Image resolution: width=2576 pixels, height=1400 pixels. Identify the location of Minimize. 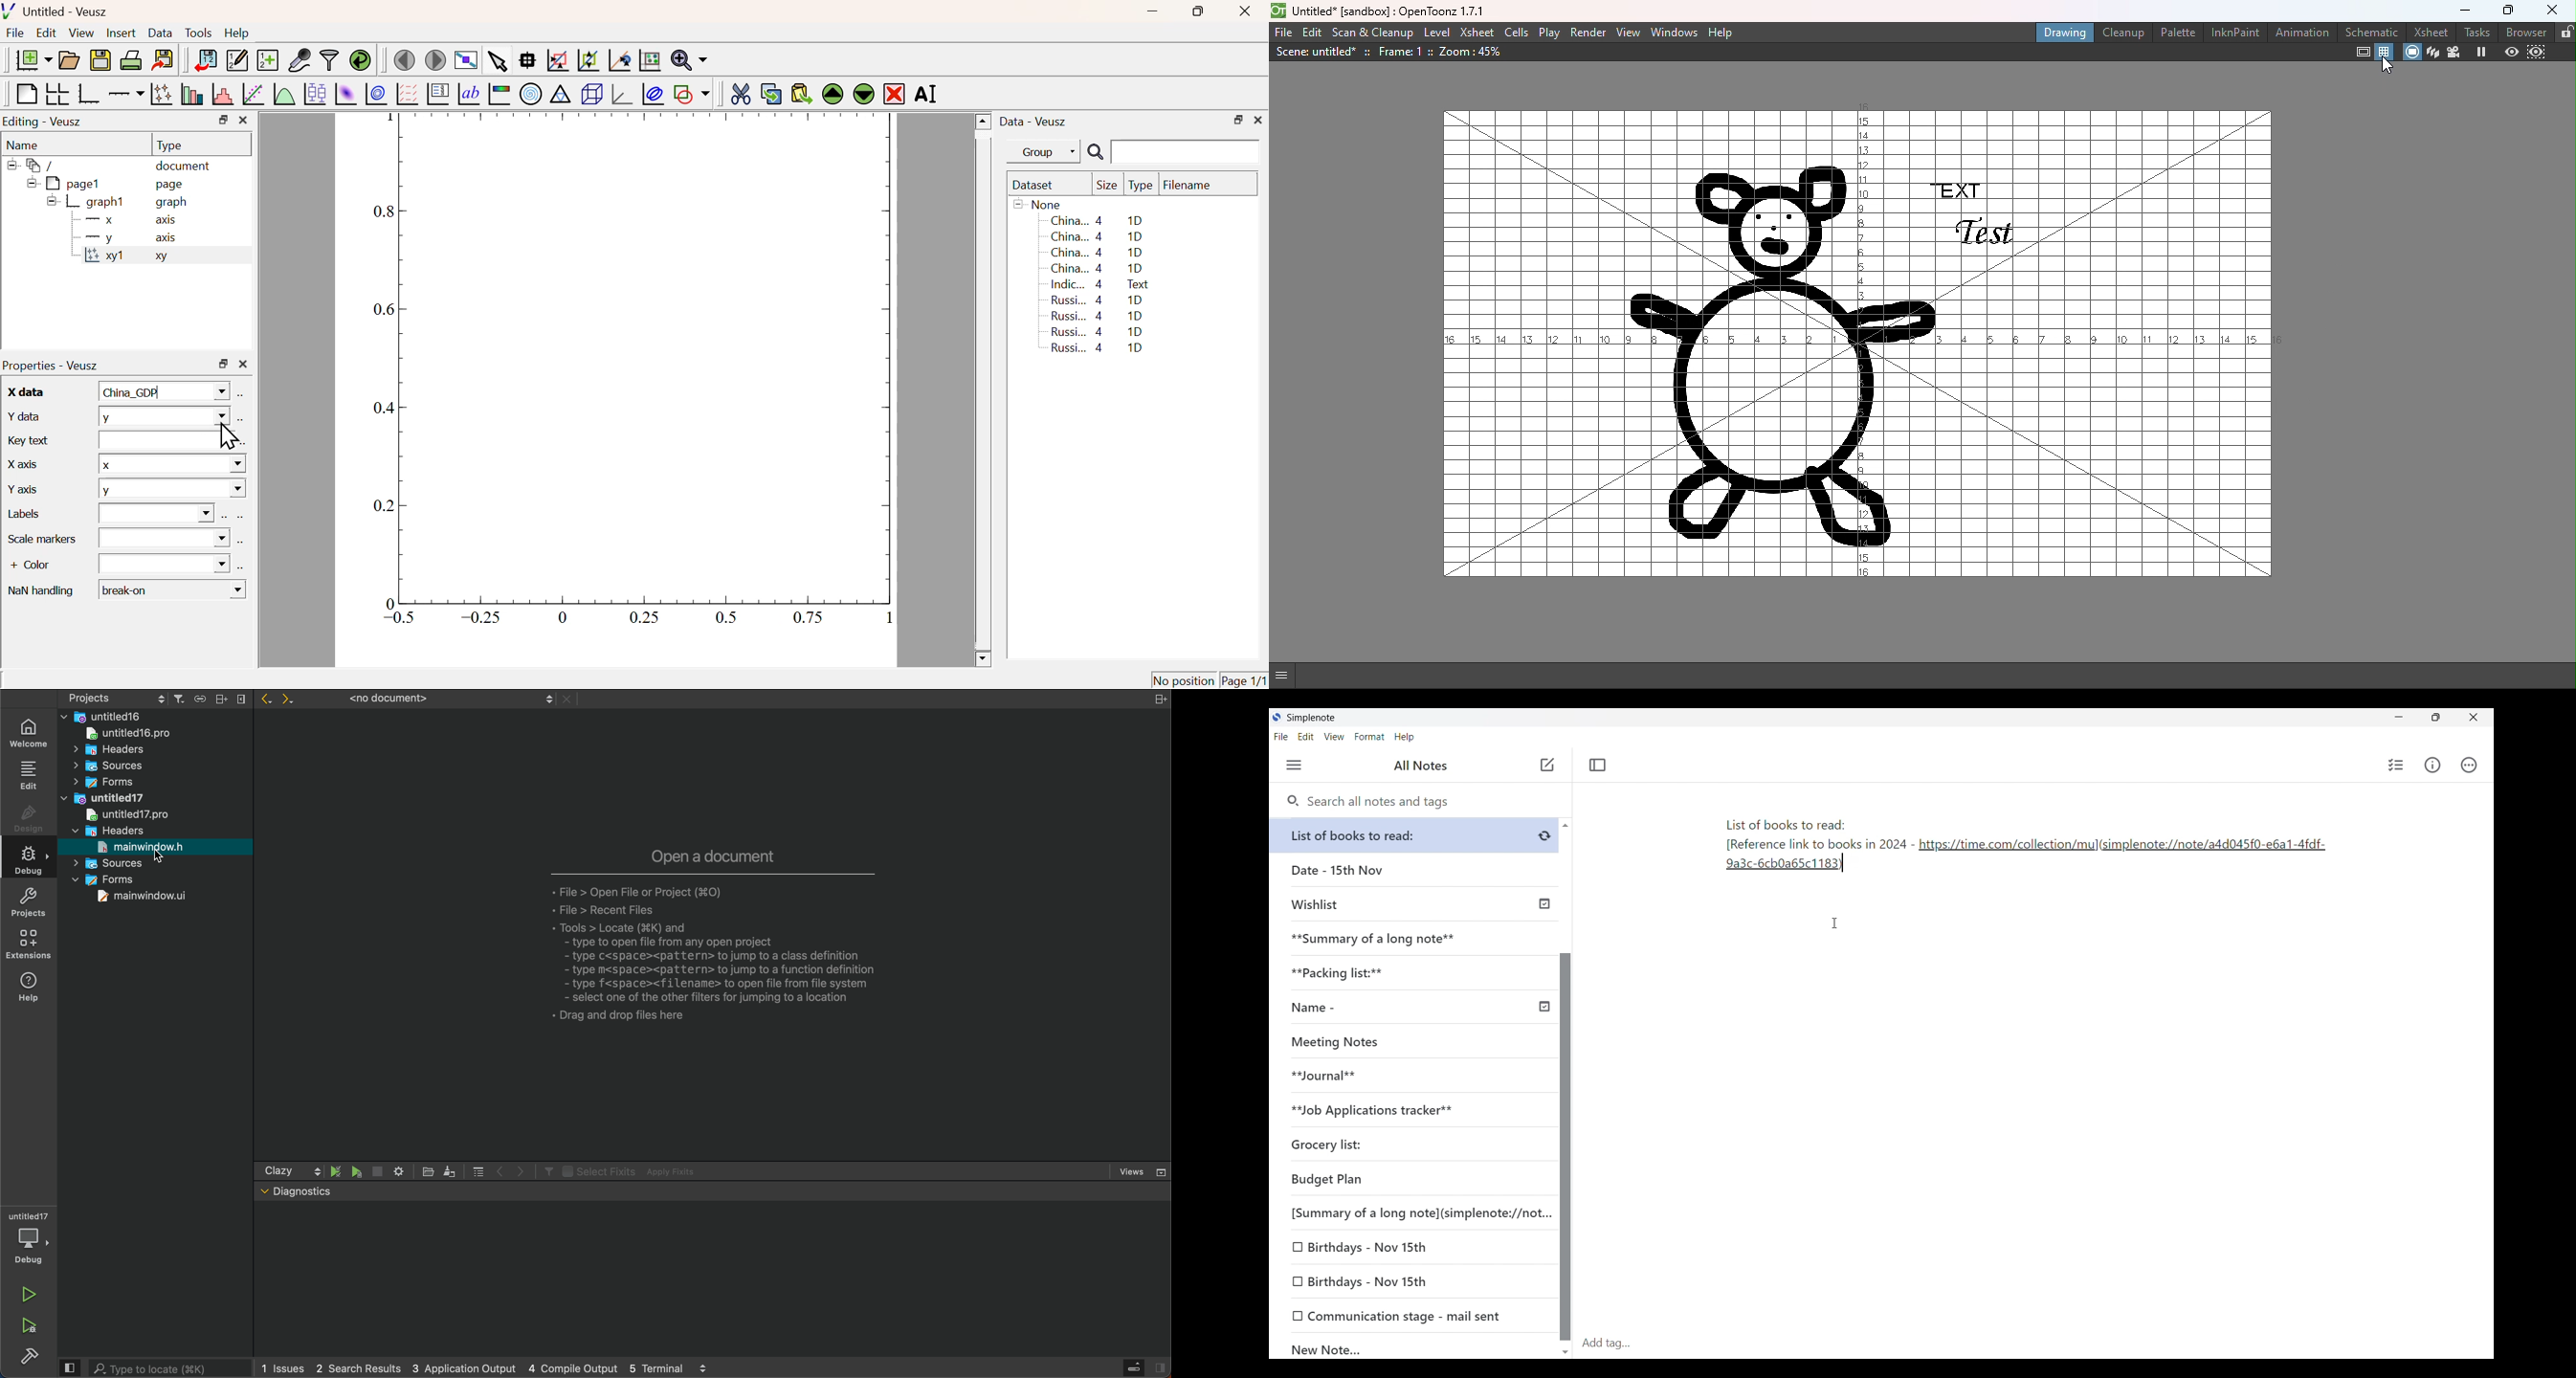
(2458, 11).